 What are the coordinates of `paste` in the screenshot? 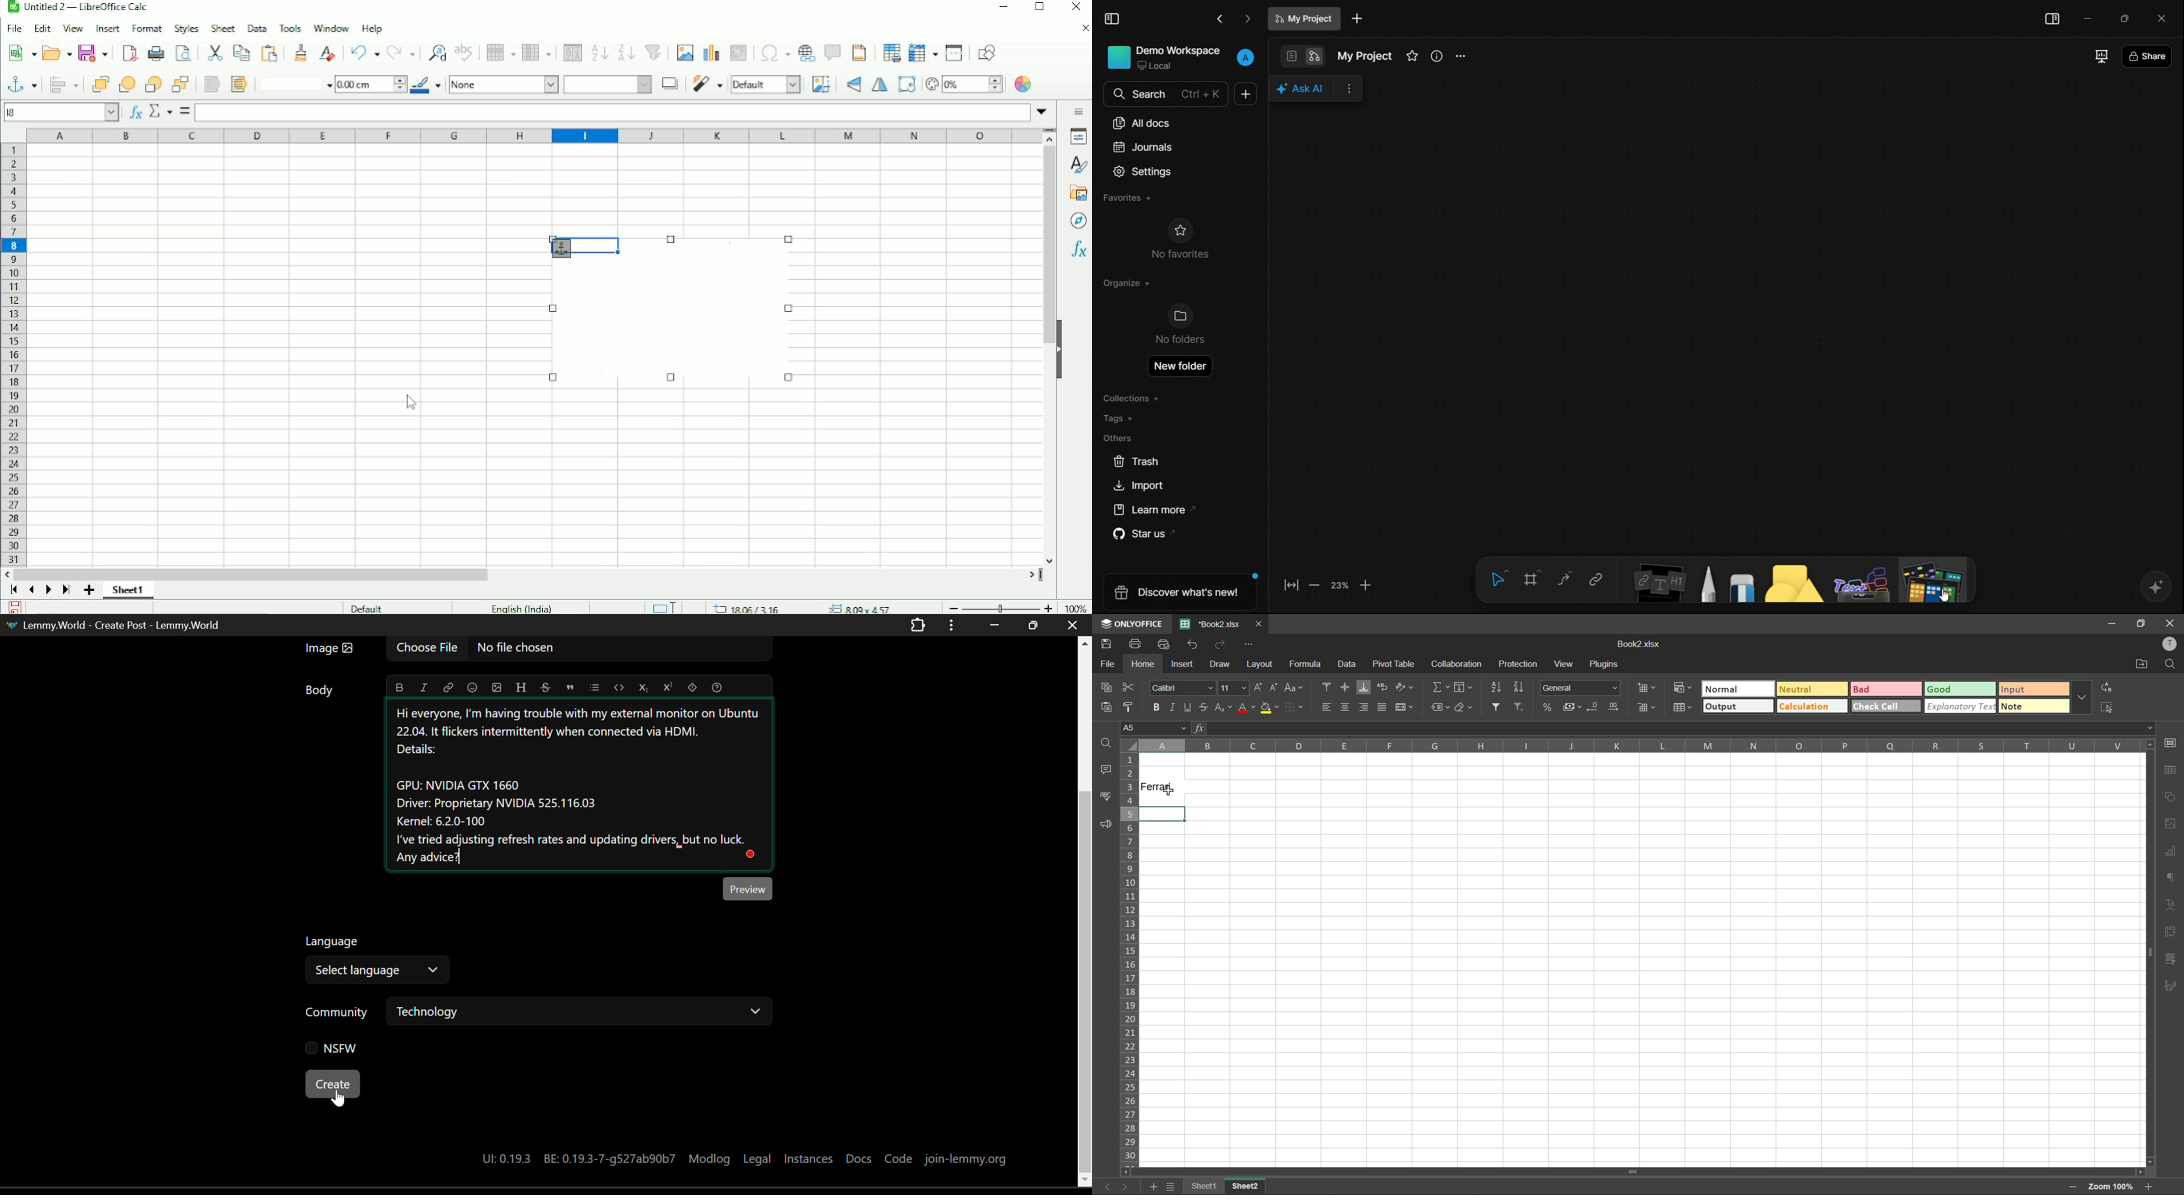 It's located at (1106, 708).